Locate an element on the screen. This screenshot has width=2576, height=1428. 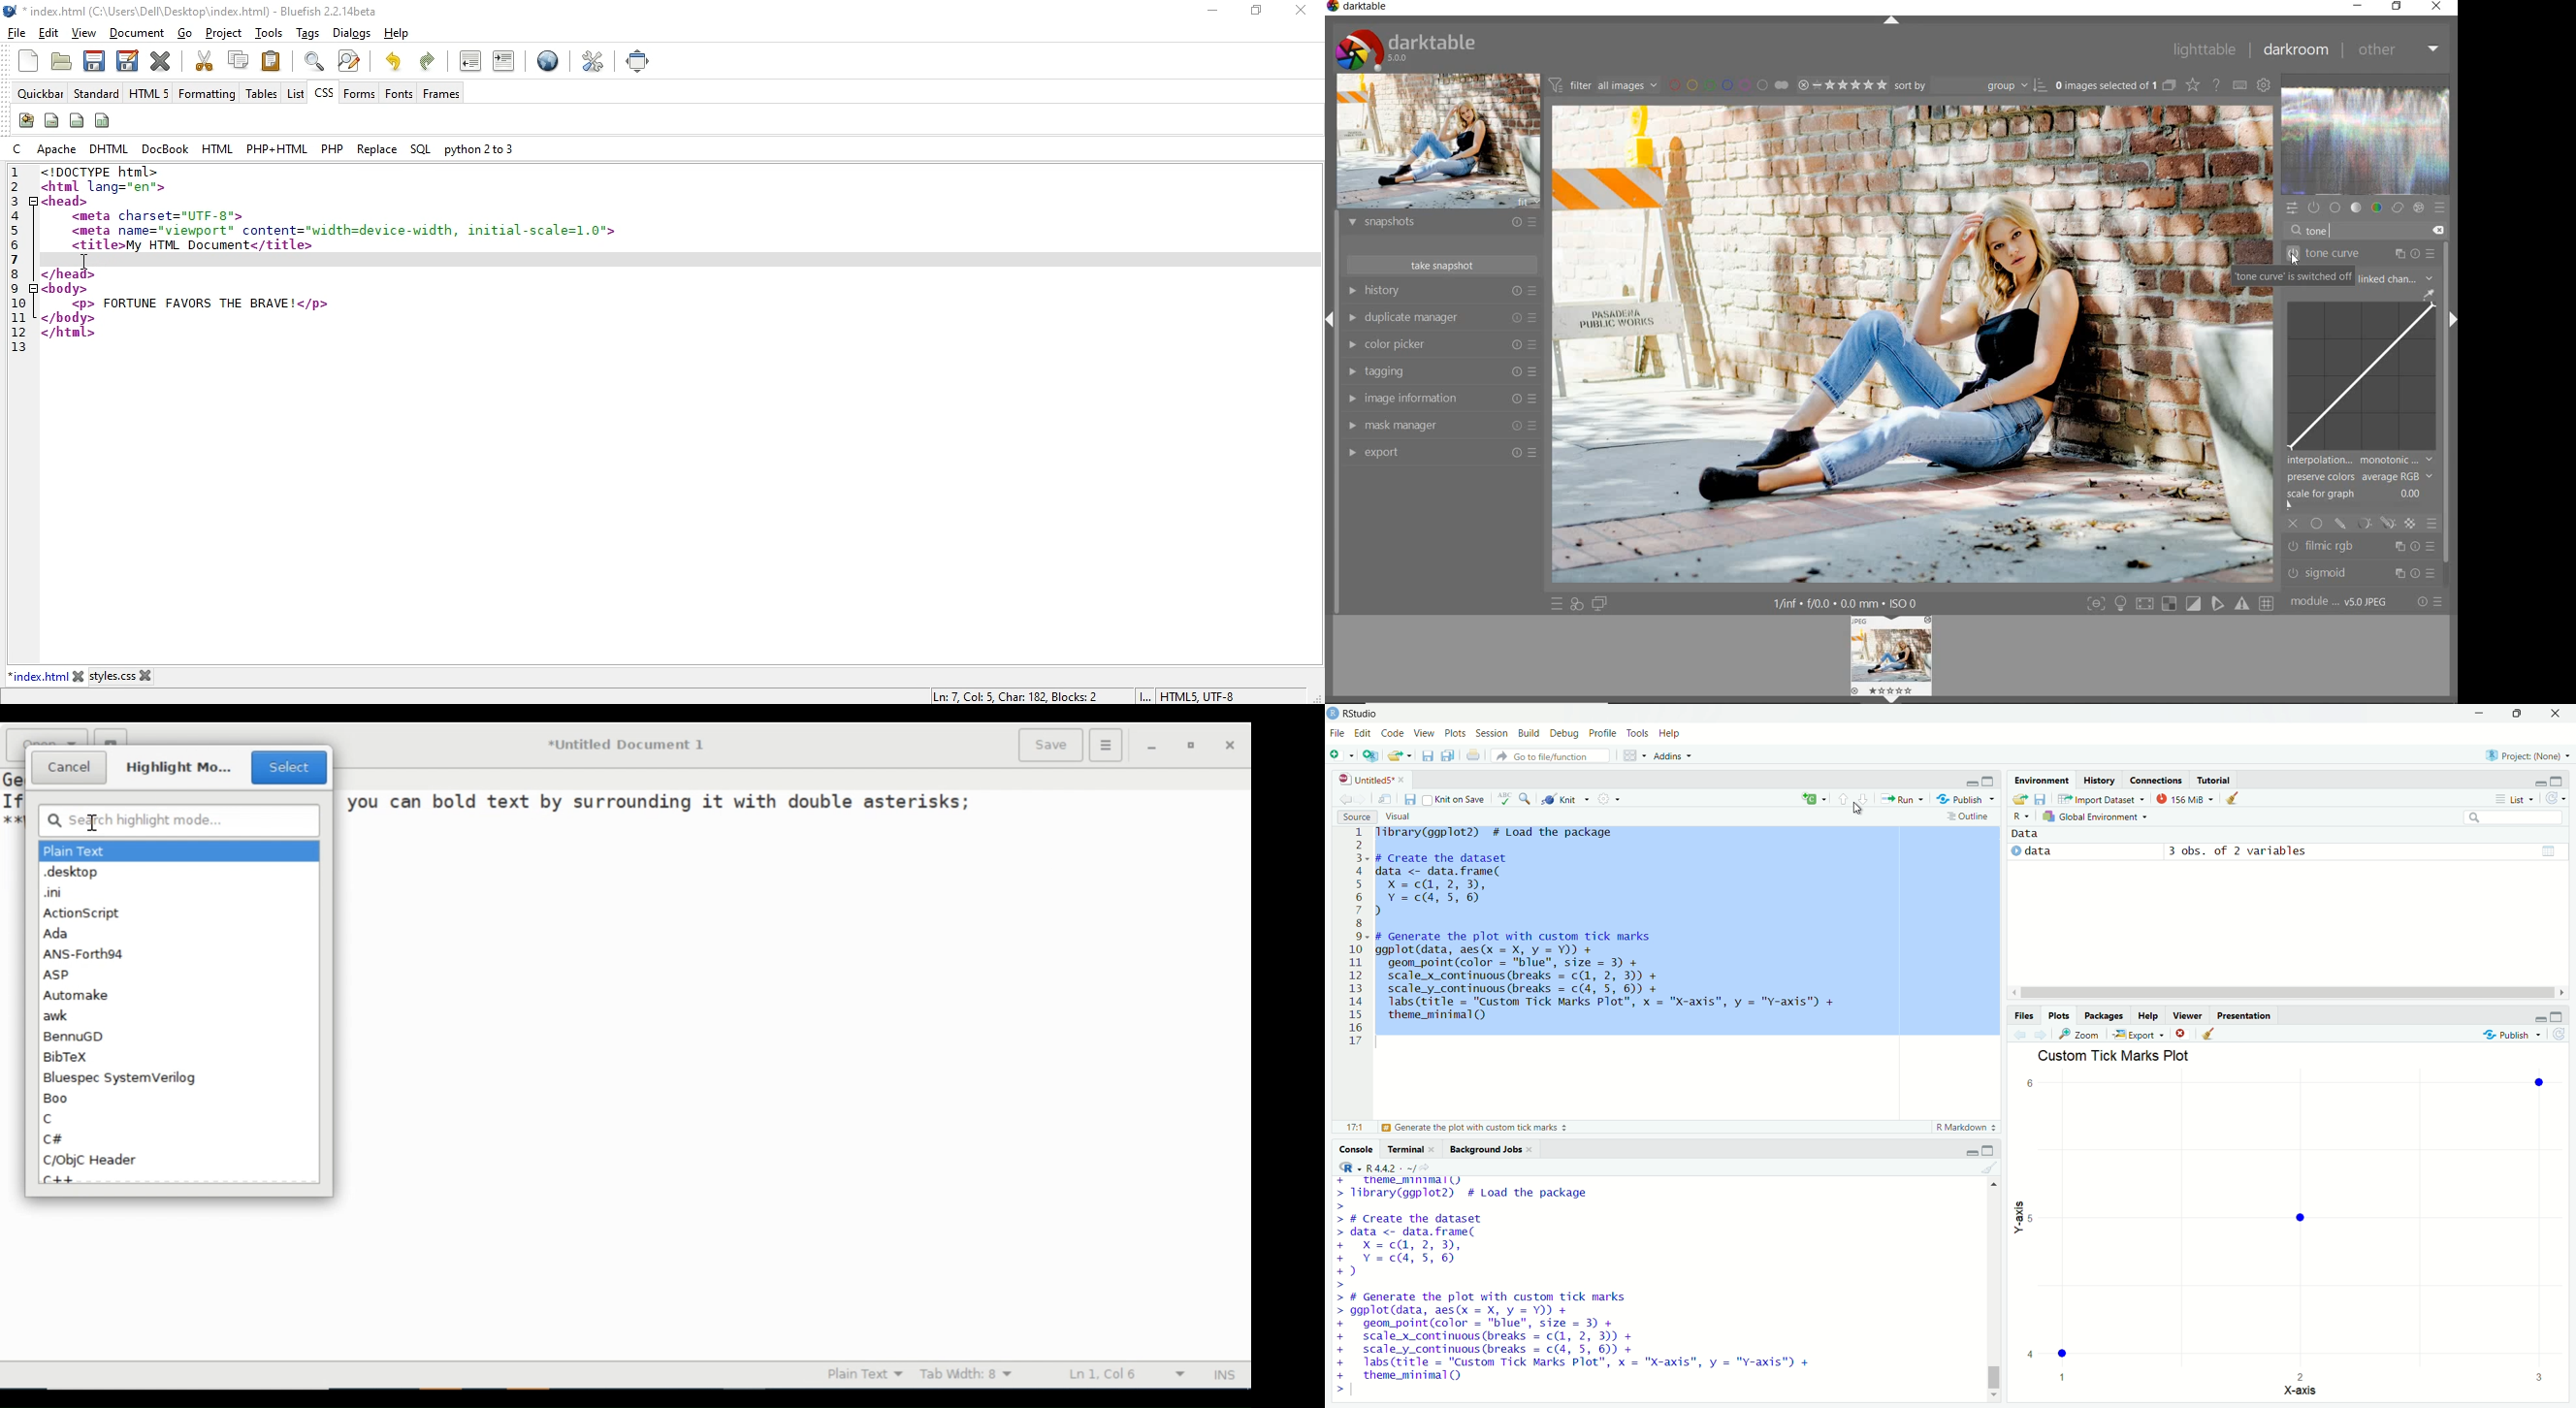
select language is located at coordinates (1344, 1167).